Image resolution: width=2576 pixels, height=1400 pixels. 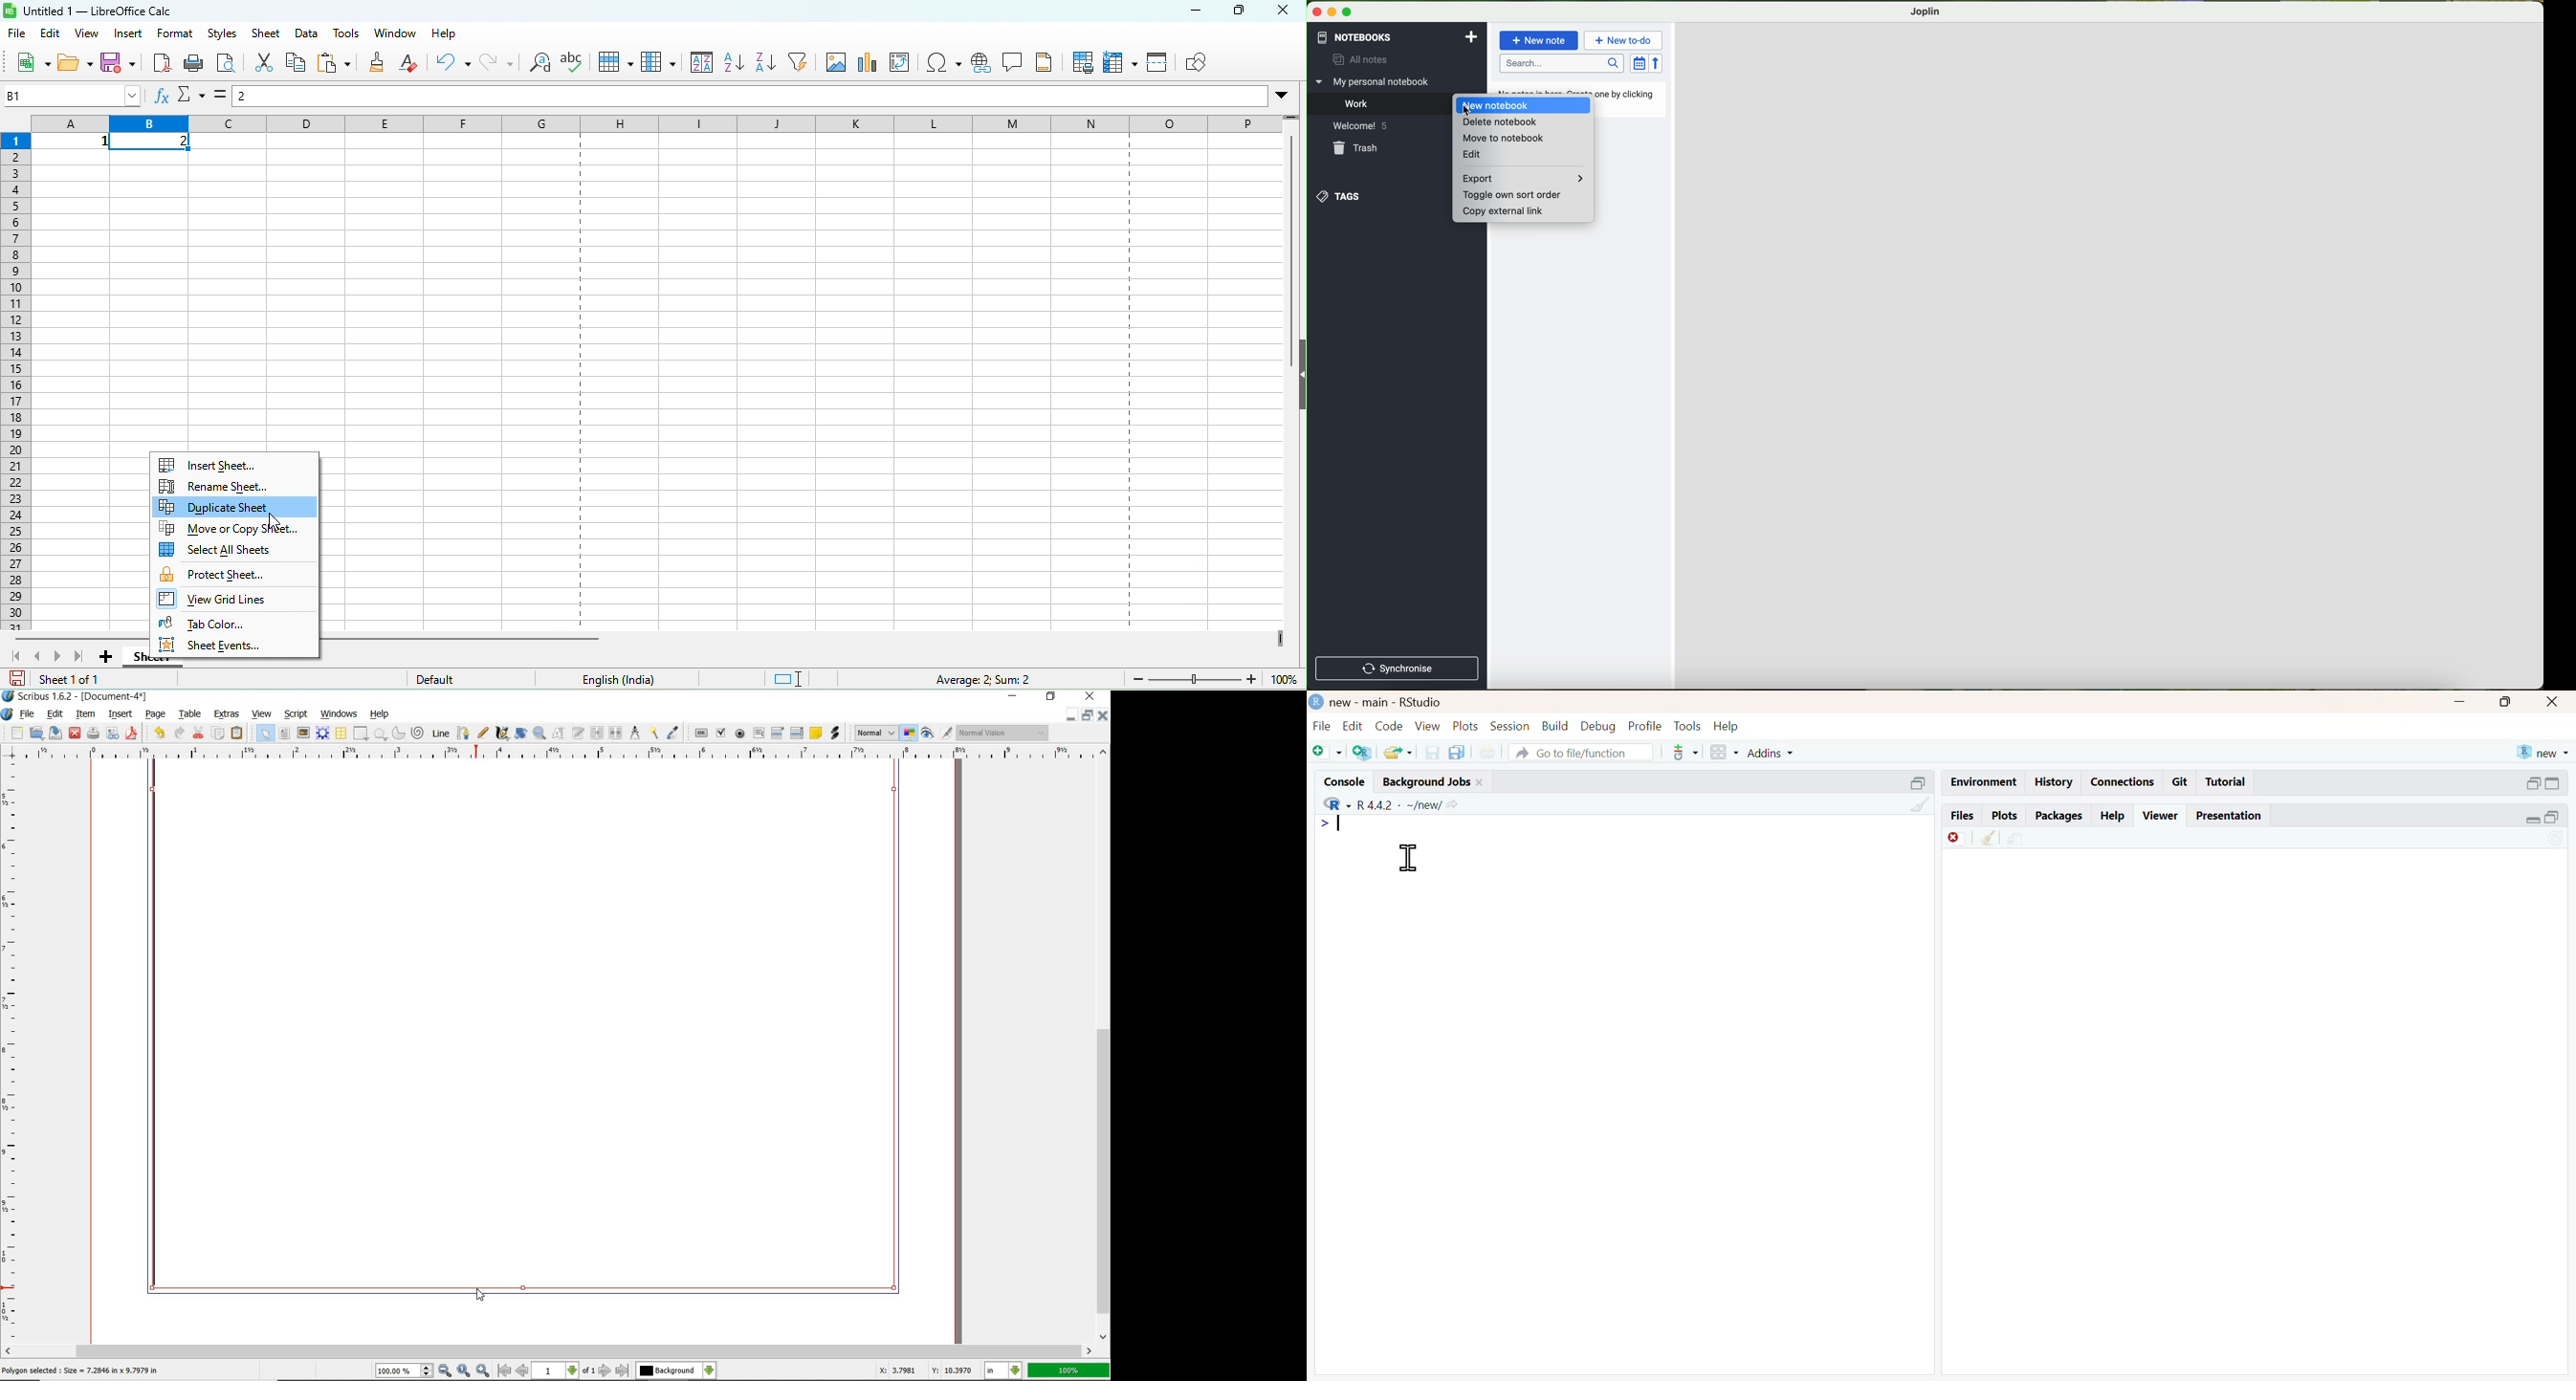 I want to click on minimize, so click(x=1074, y=716).